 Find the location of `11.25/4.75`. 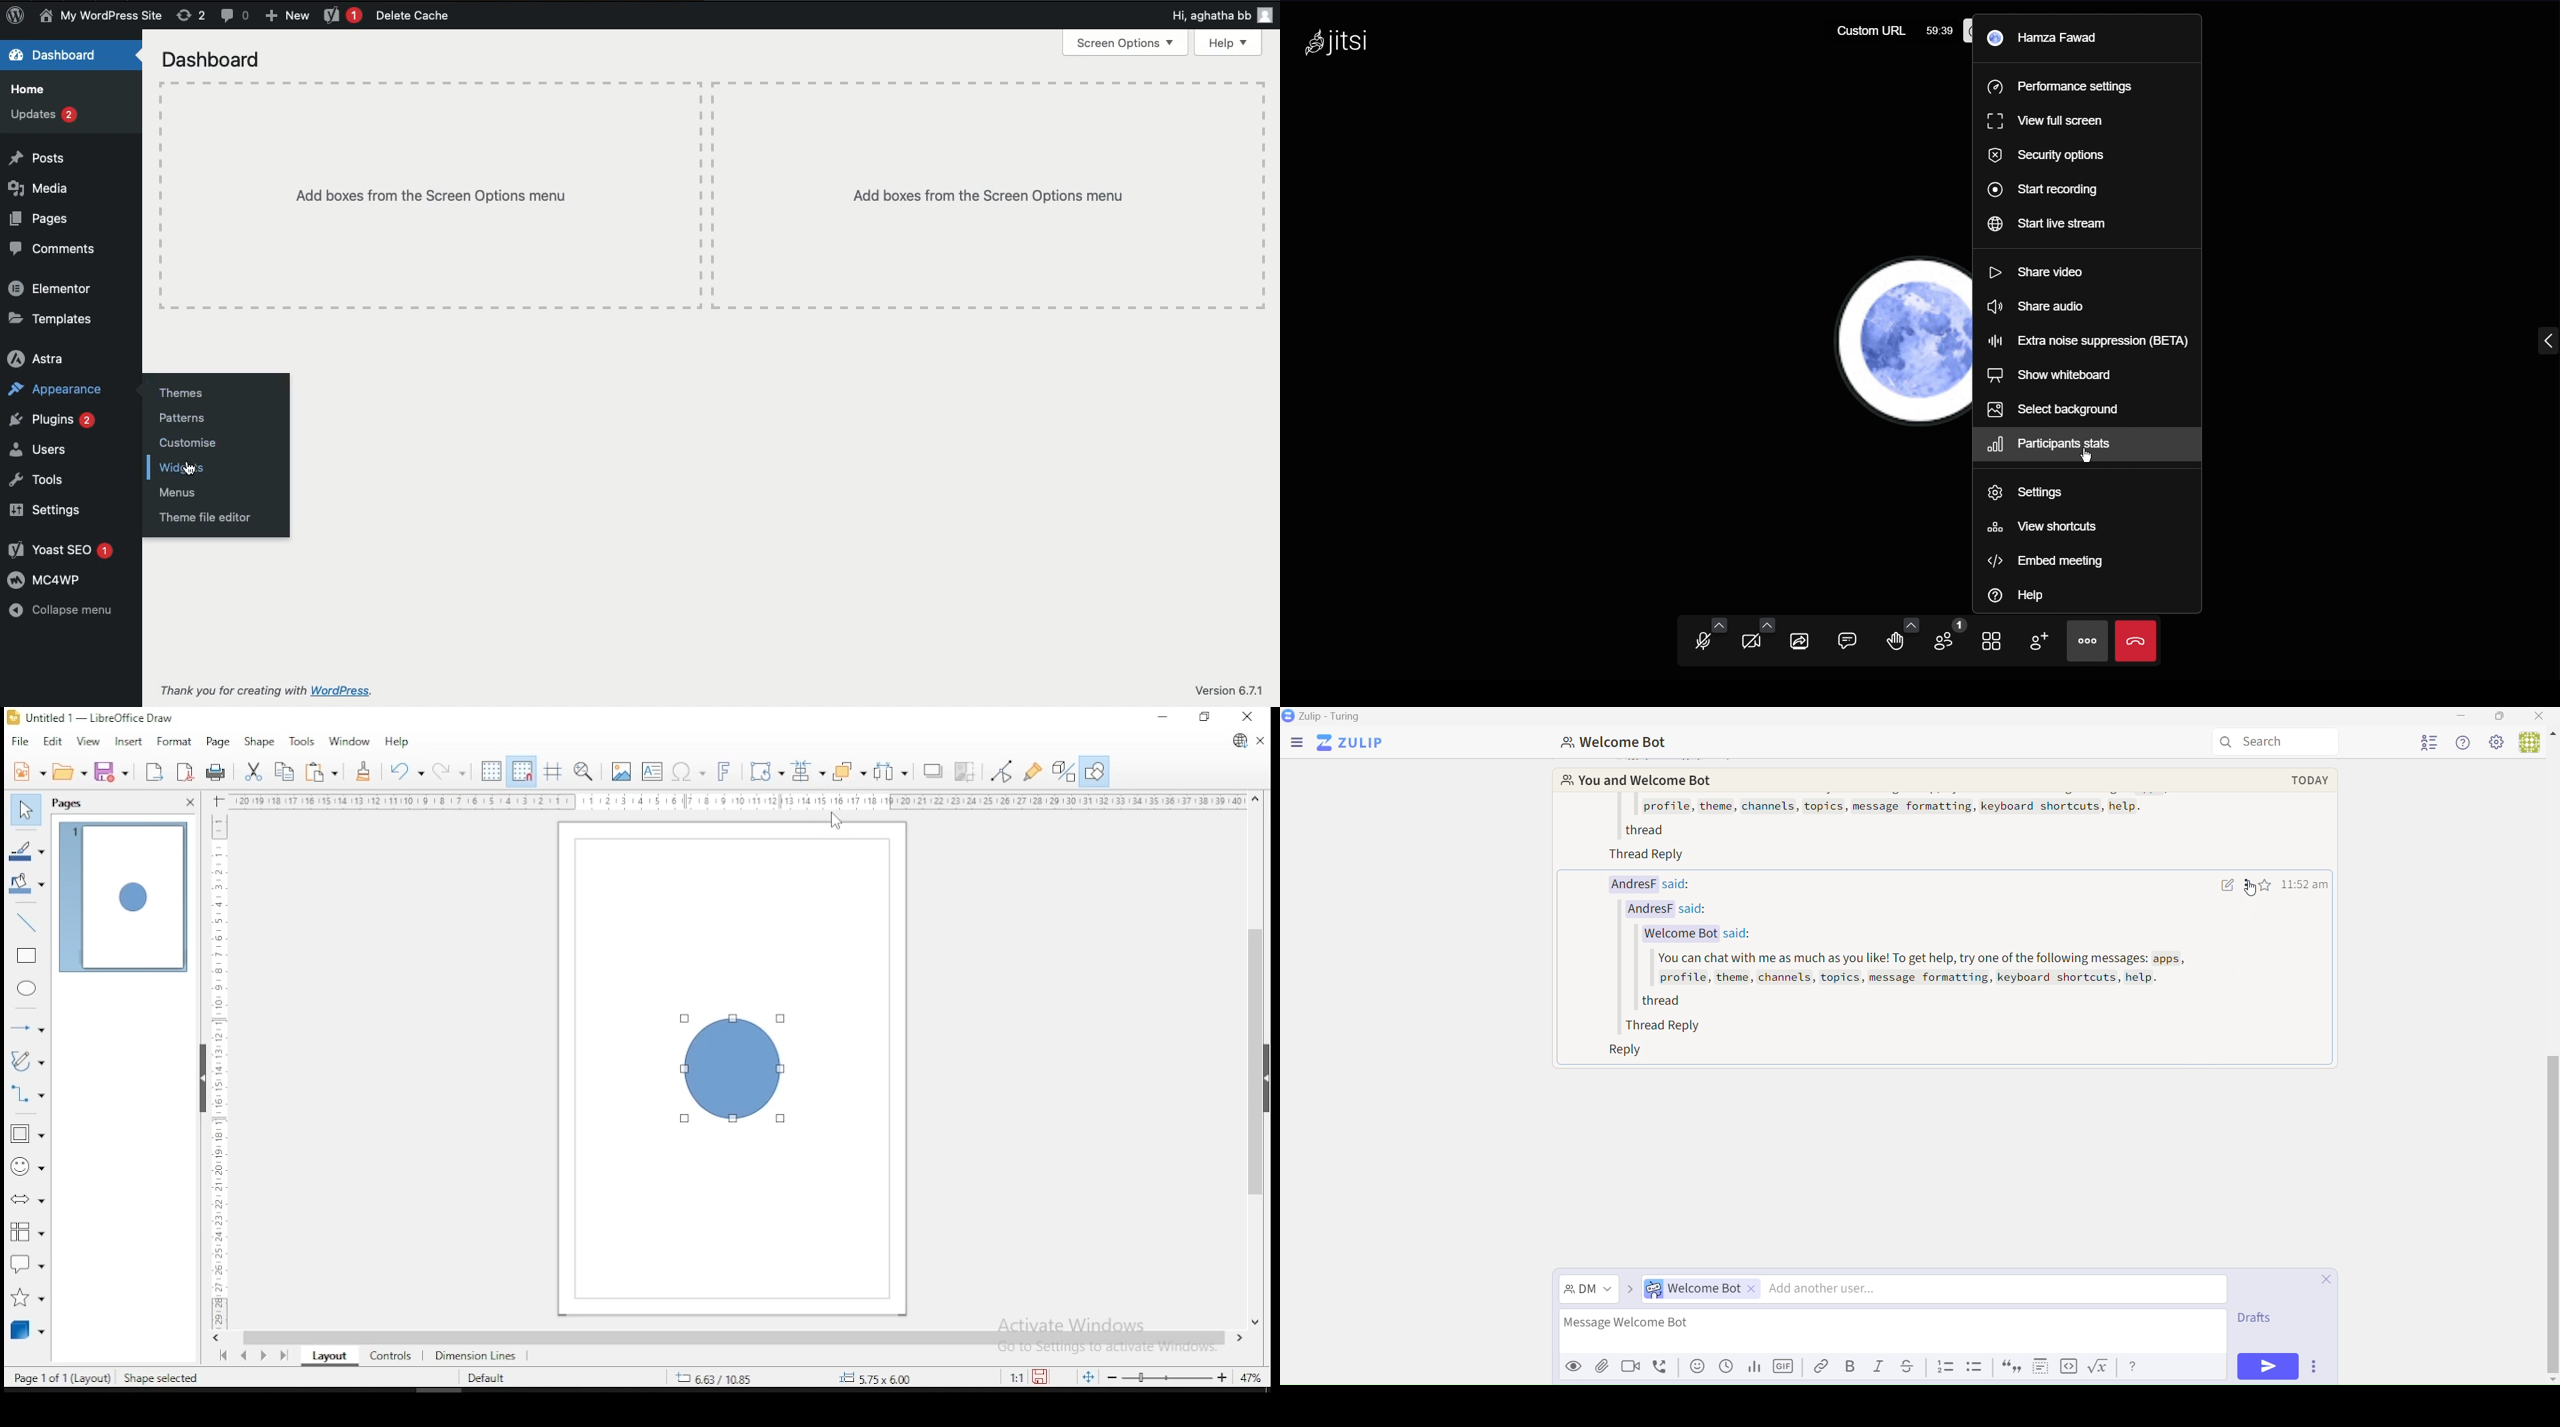

11.25/4.75 is located at coordinates (719, 1377).